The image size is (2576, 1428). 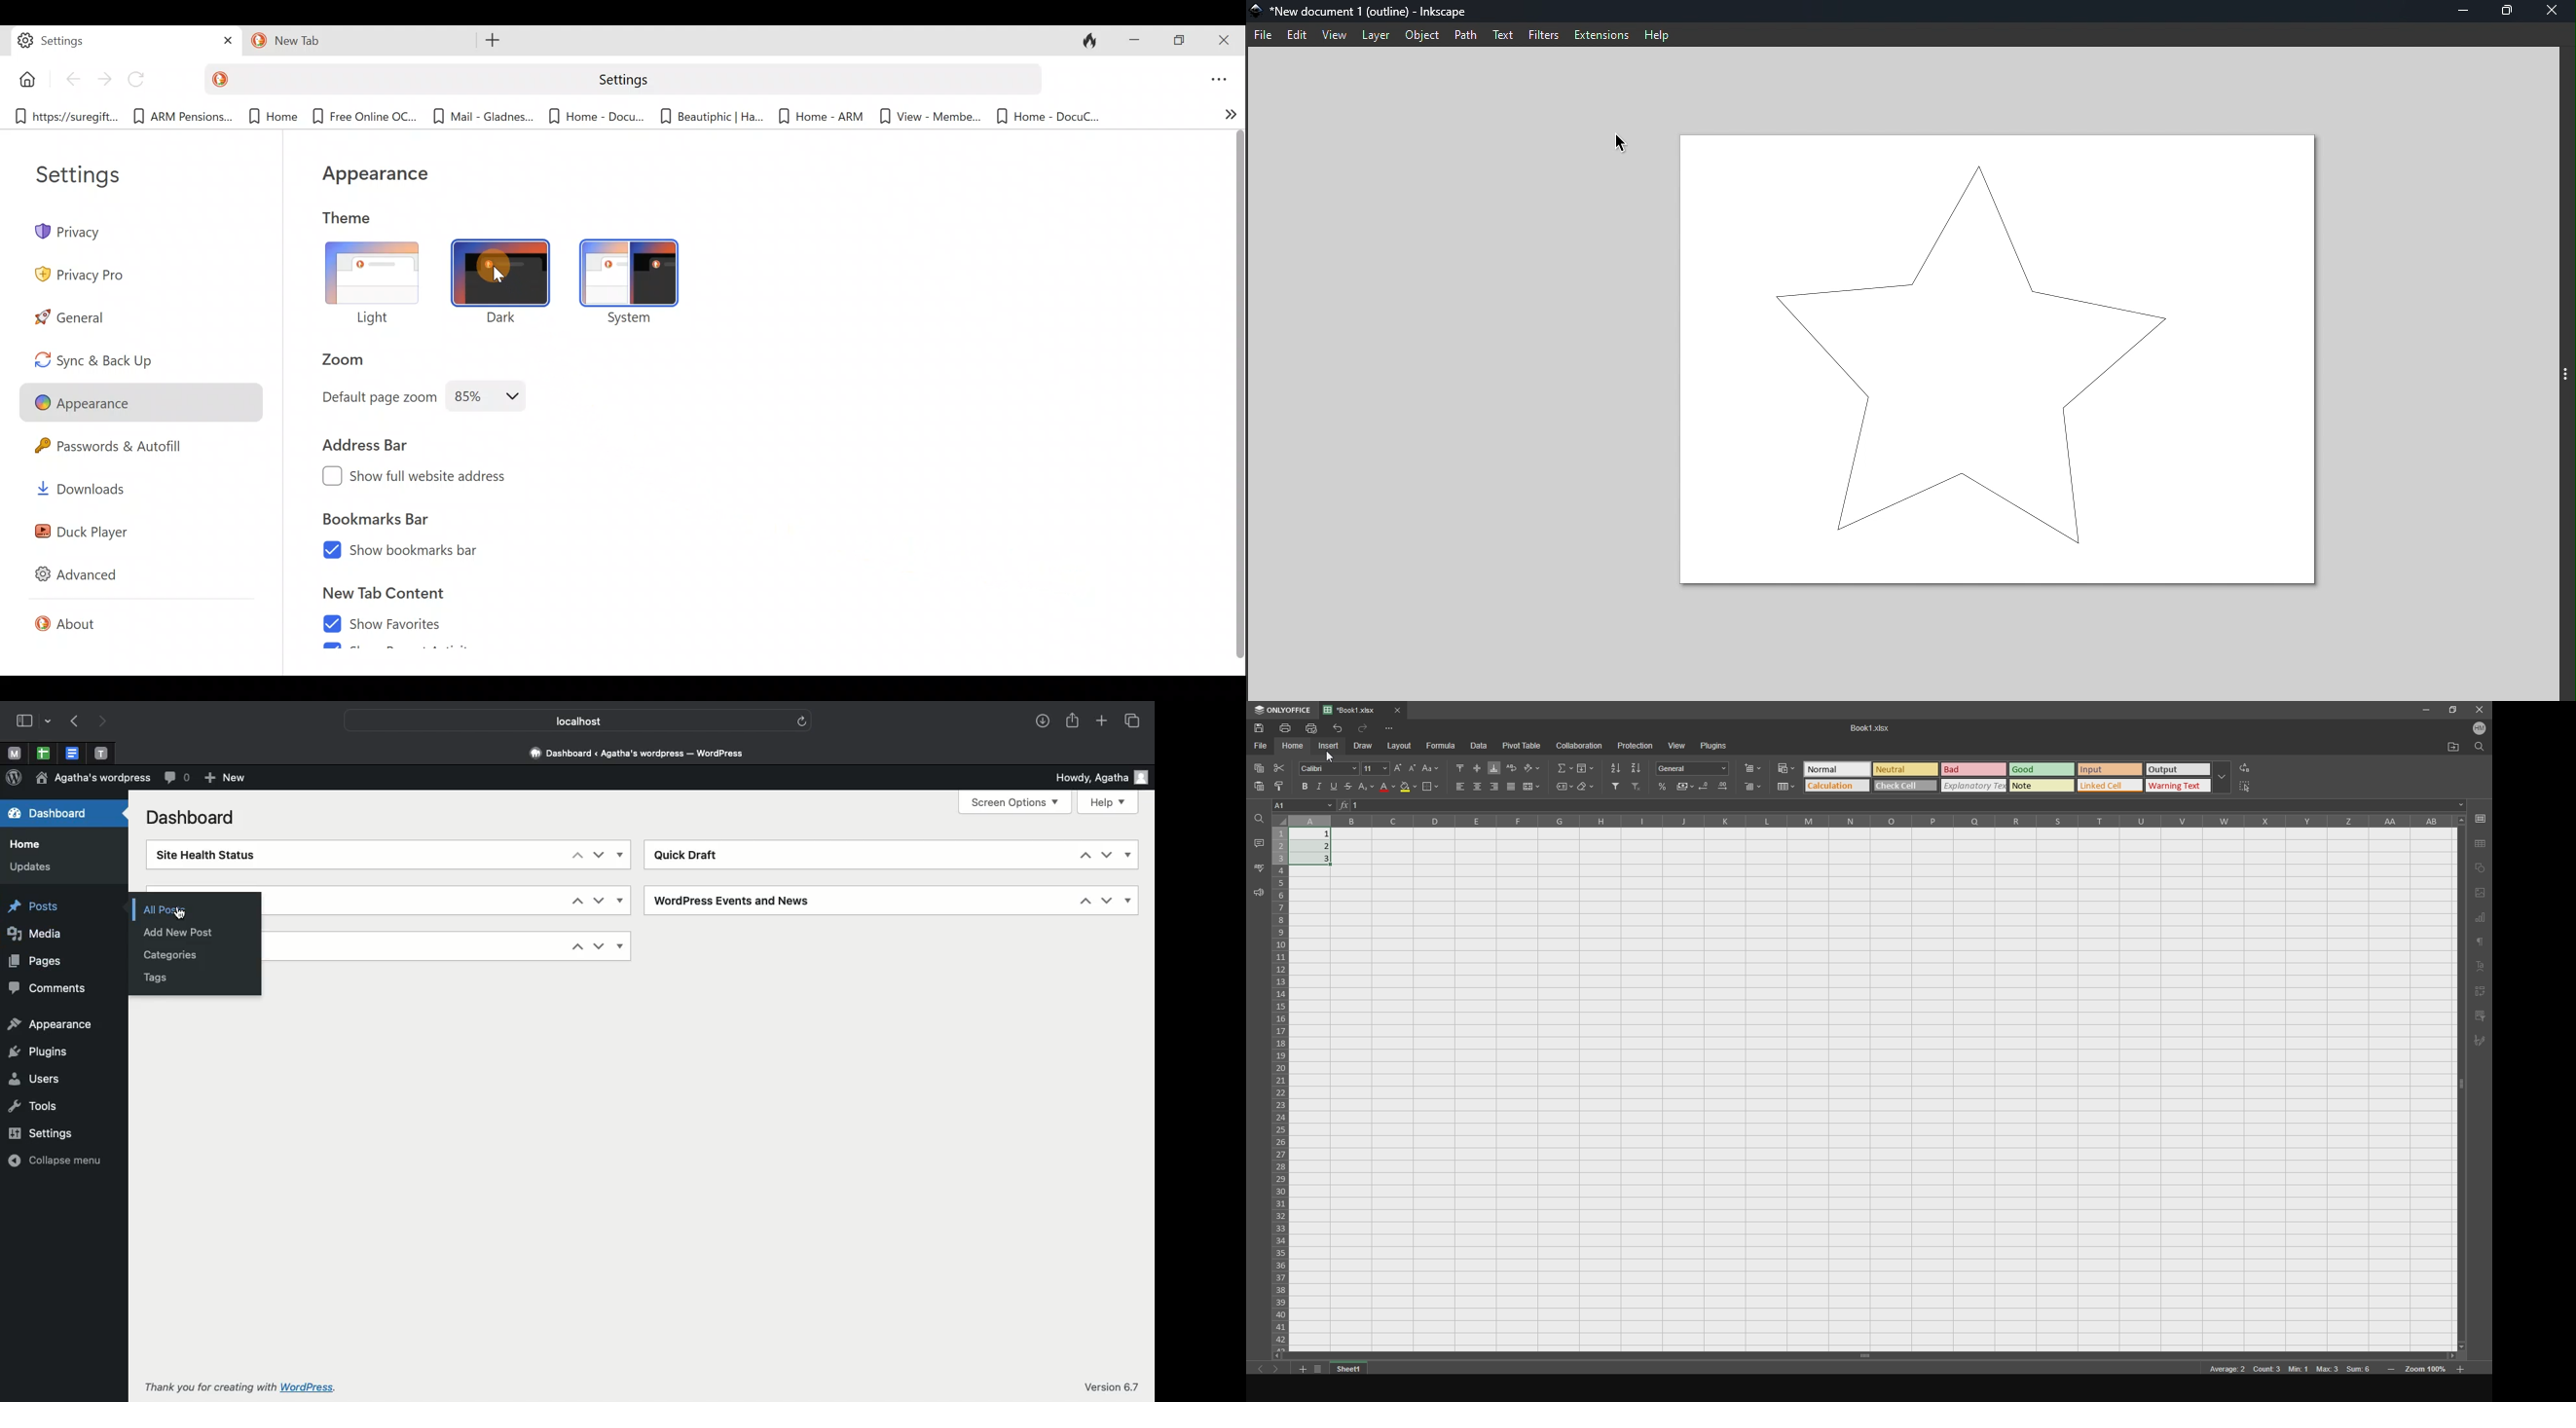 I want to click on Edit, so click(x=1300, y=35).